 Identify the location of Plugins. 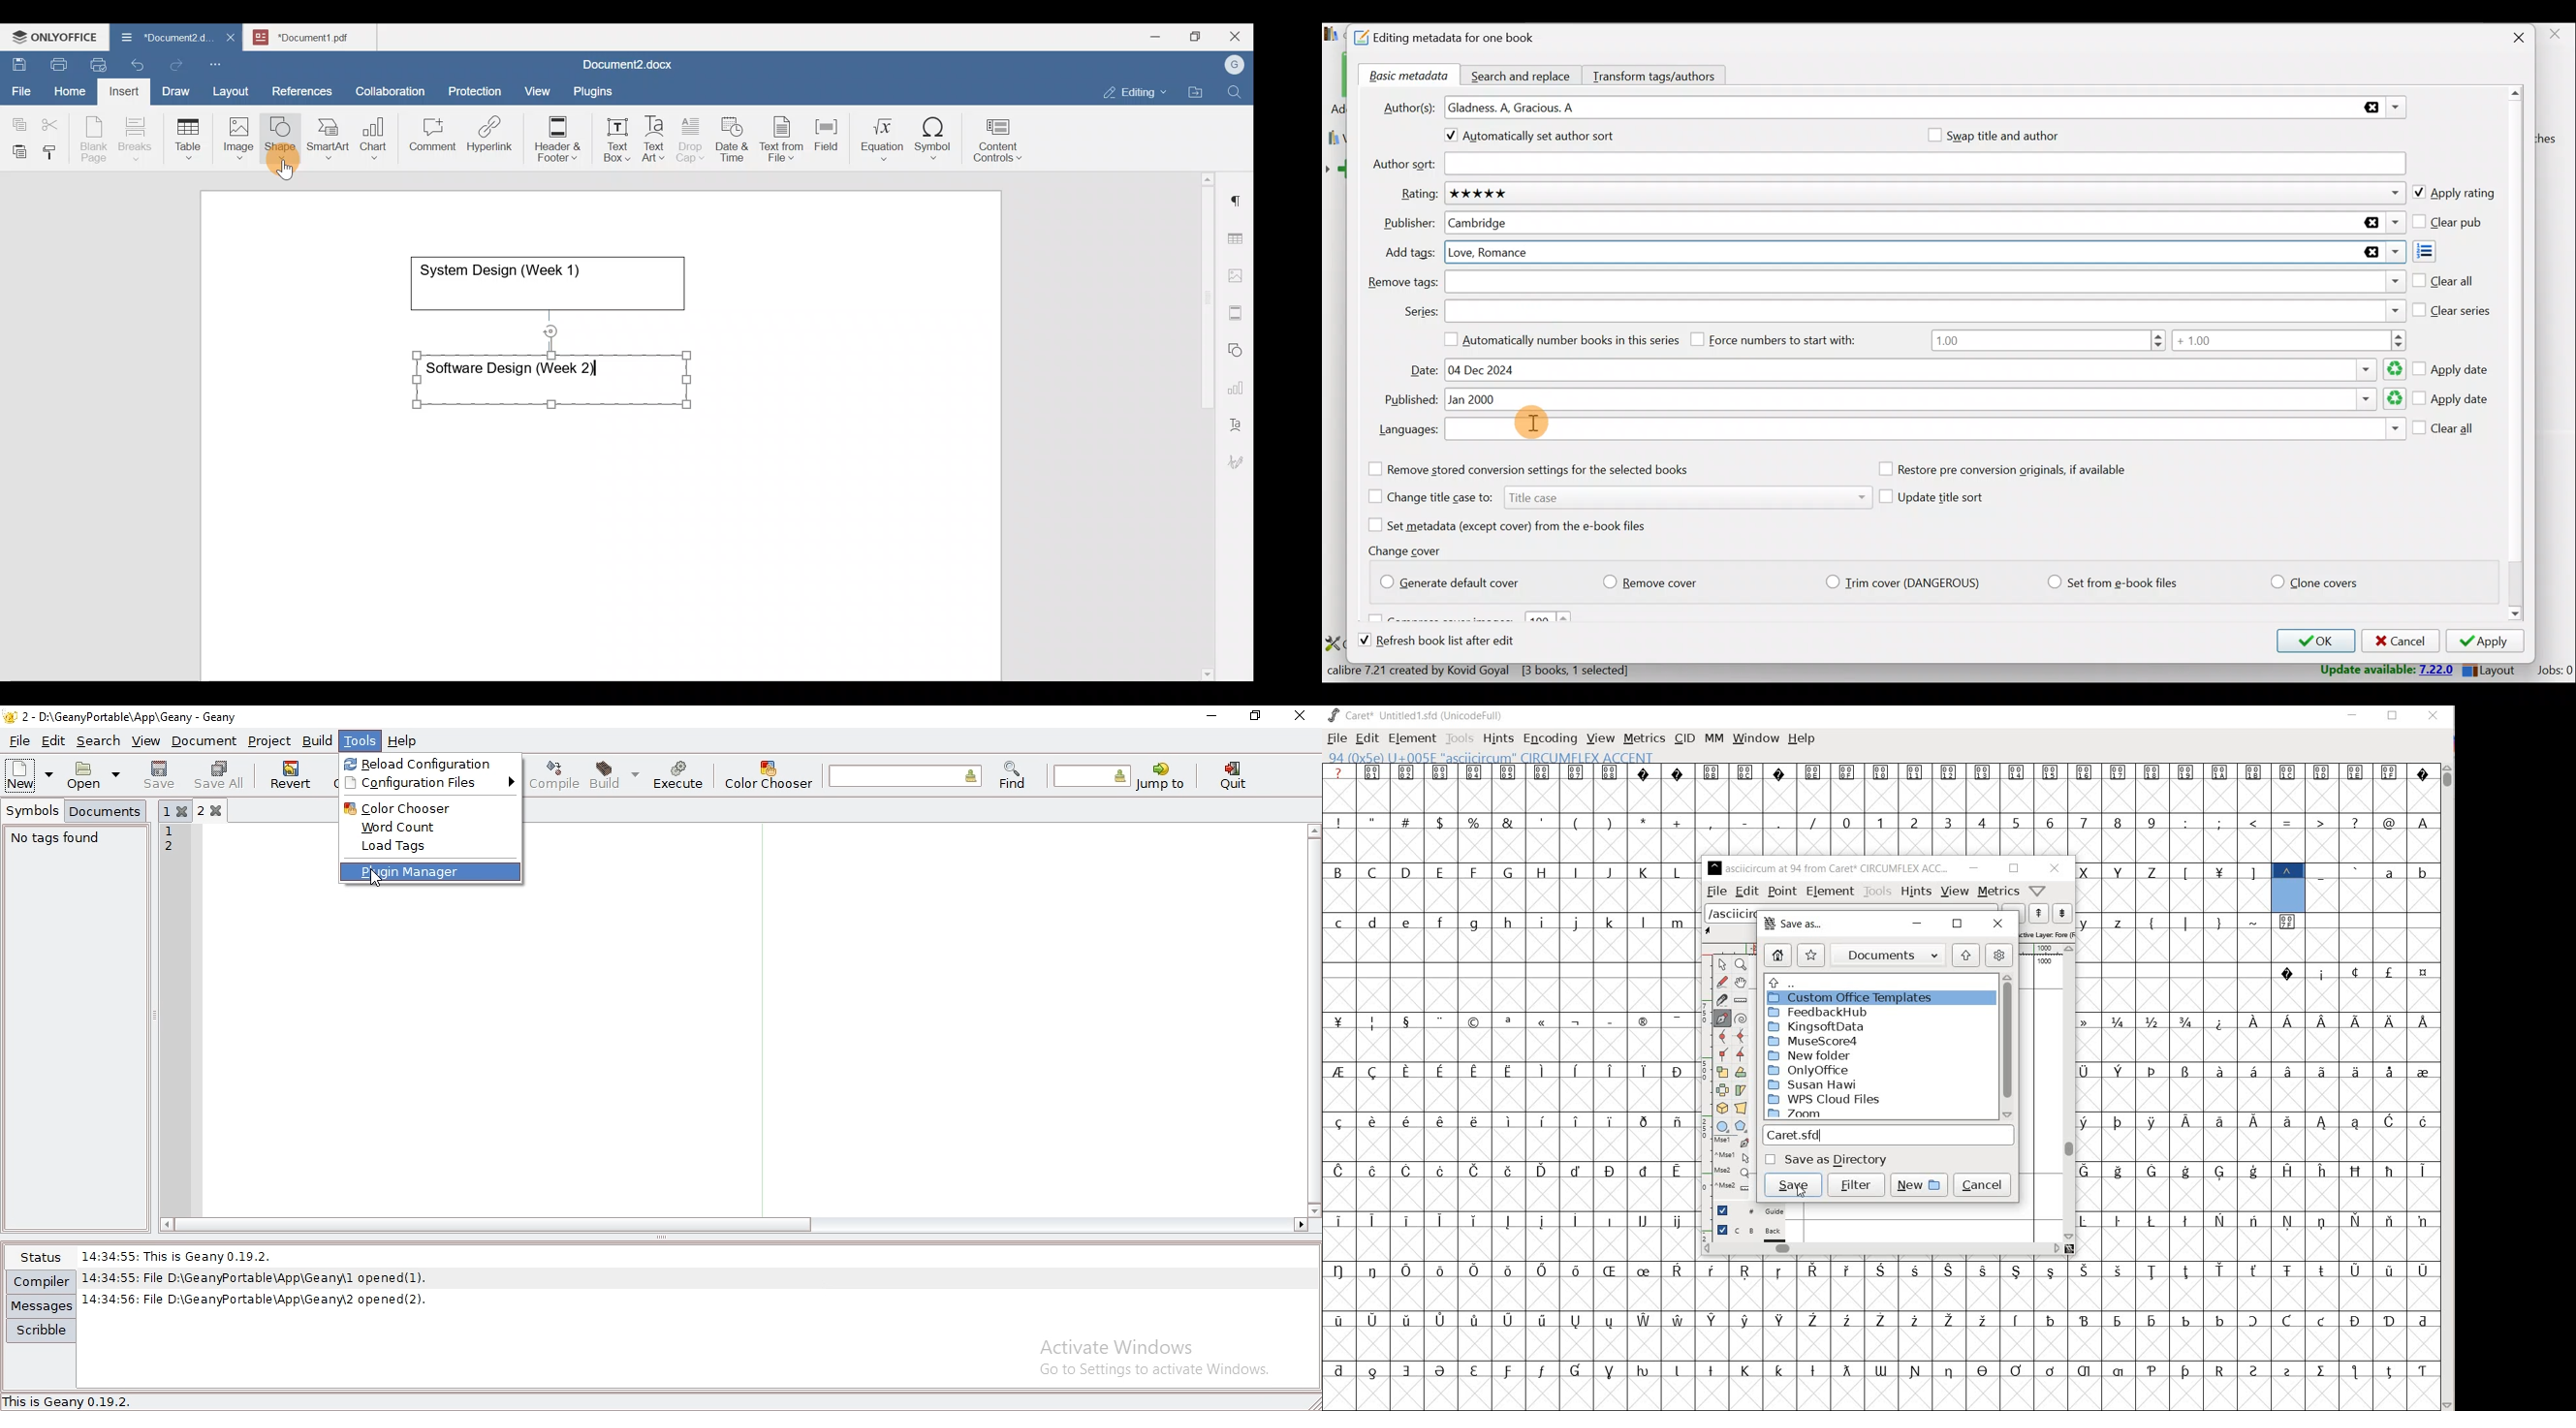
(597, 89).